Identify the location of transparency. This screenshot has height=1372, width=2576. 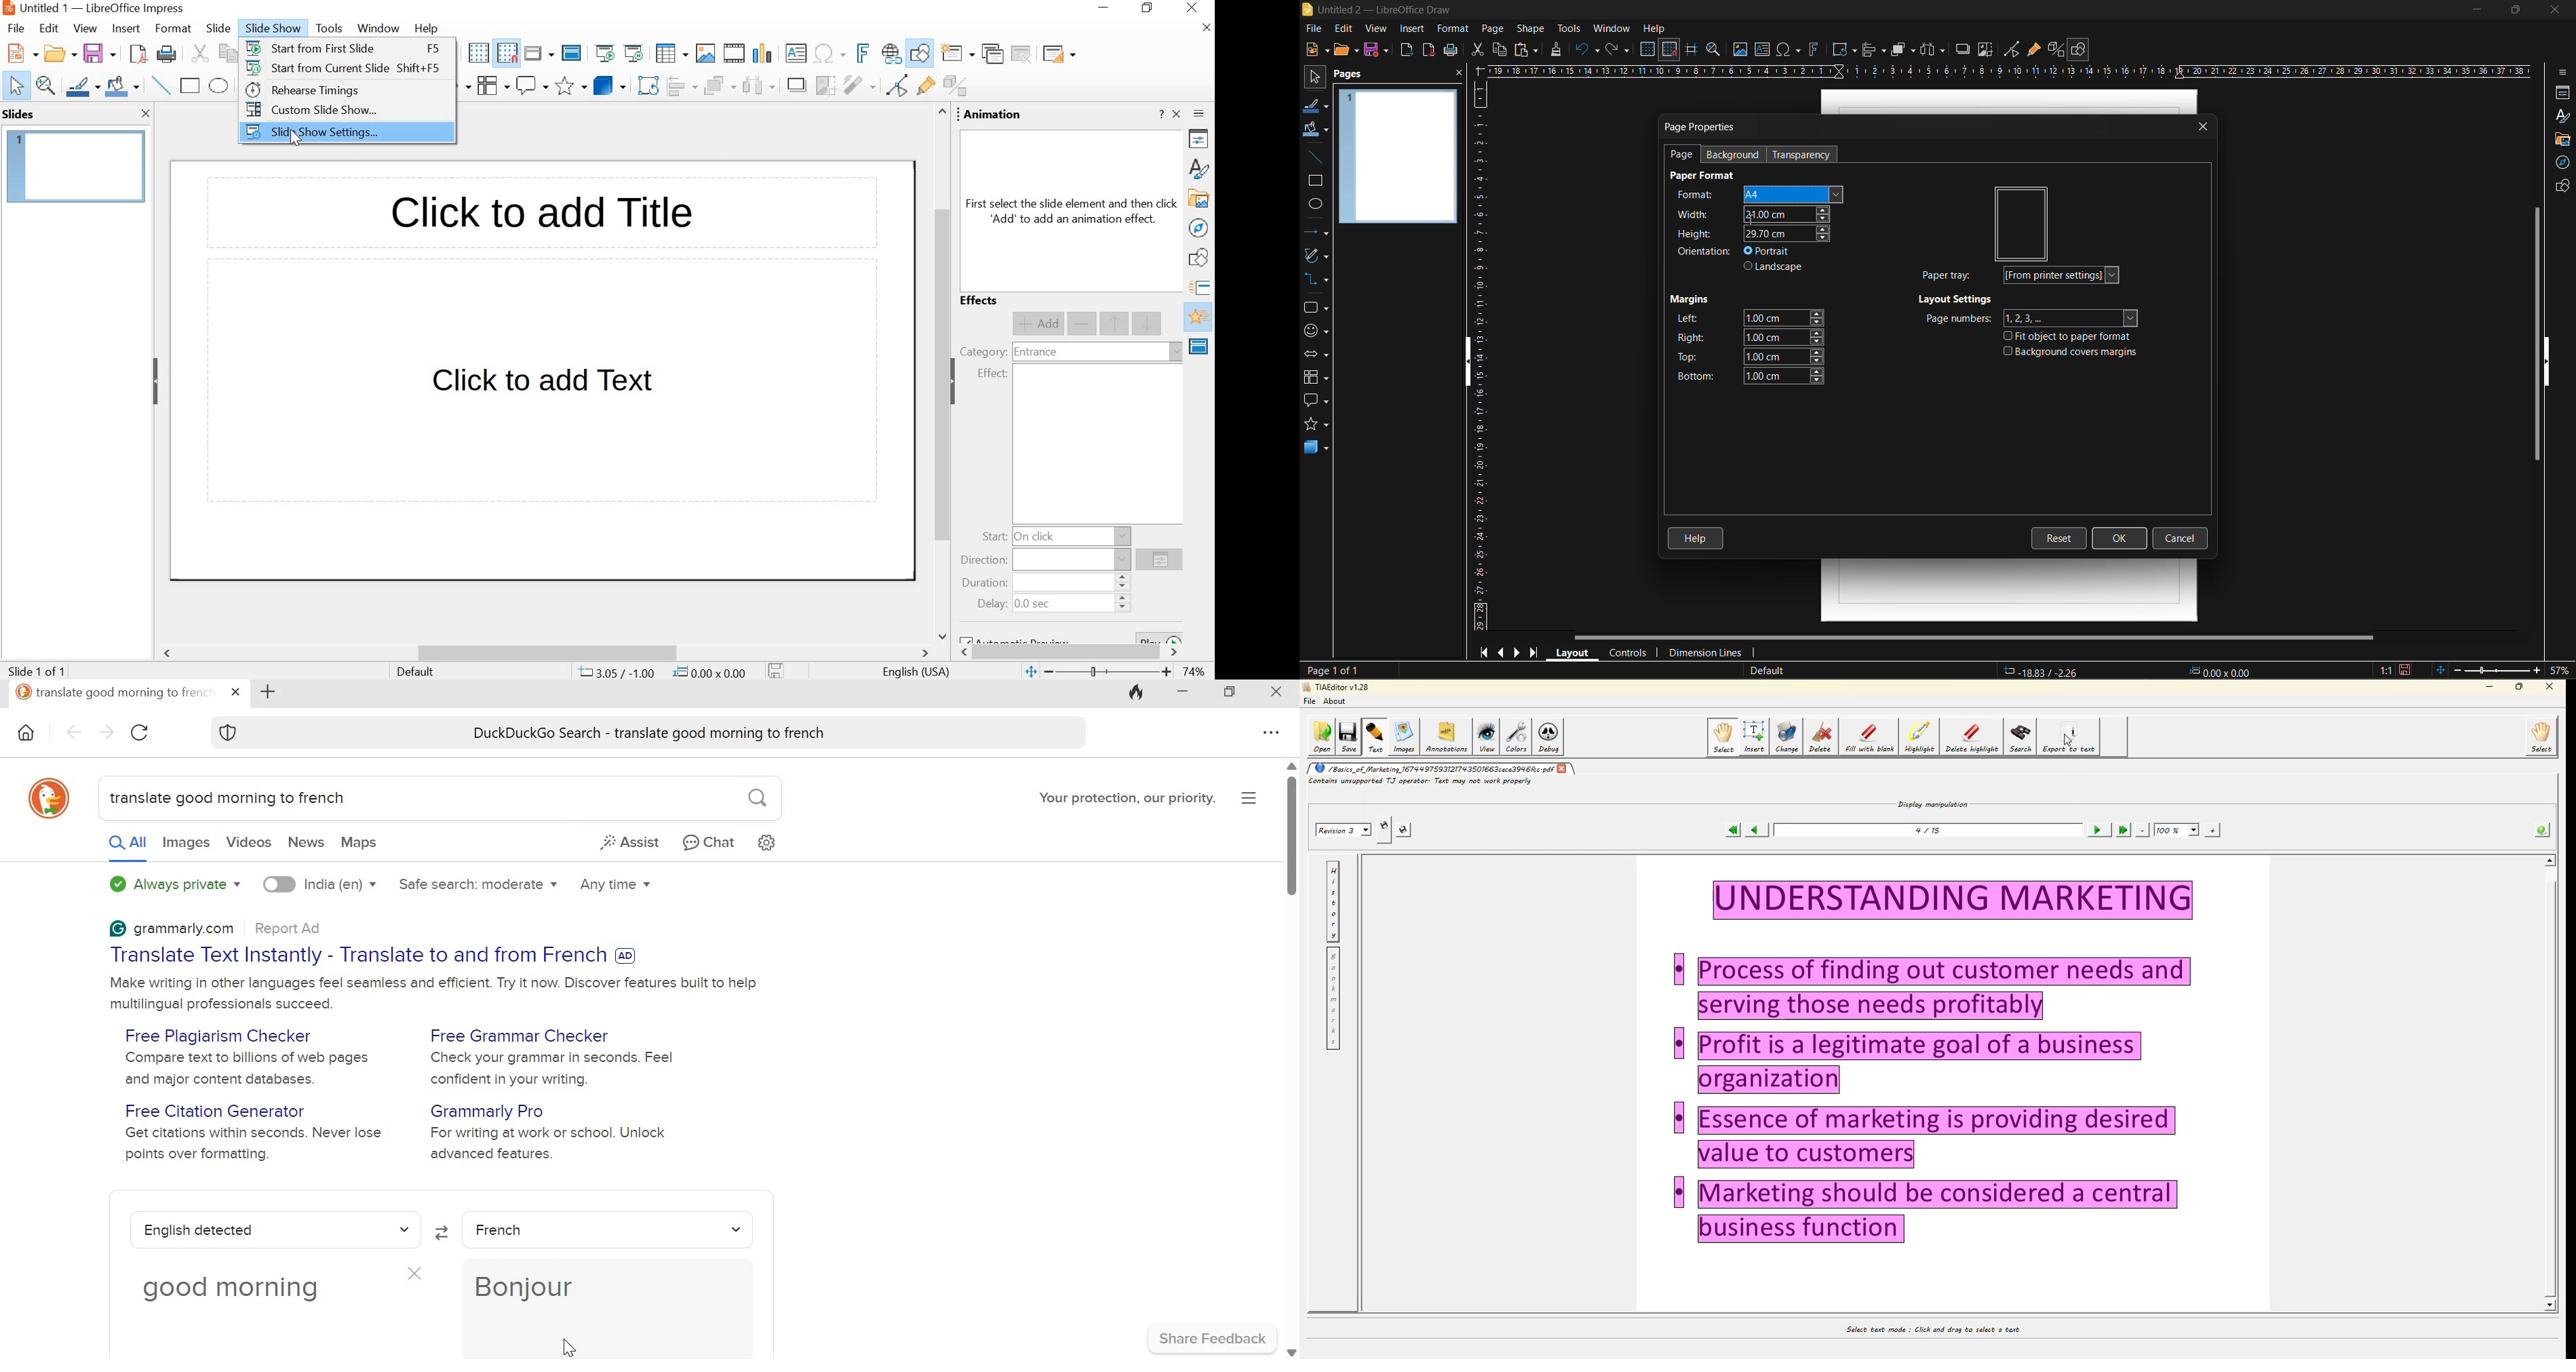
(1804, 155).